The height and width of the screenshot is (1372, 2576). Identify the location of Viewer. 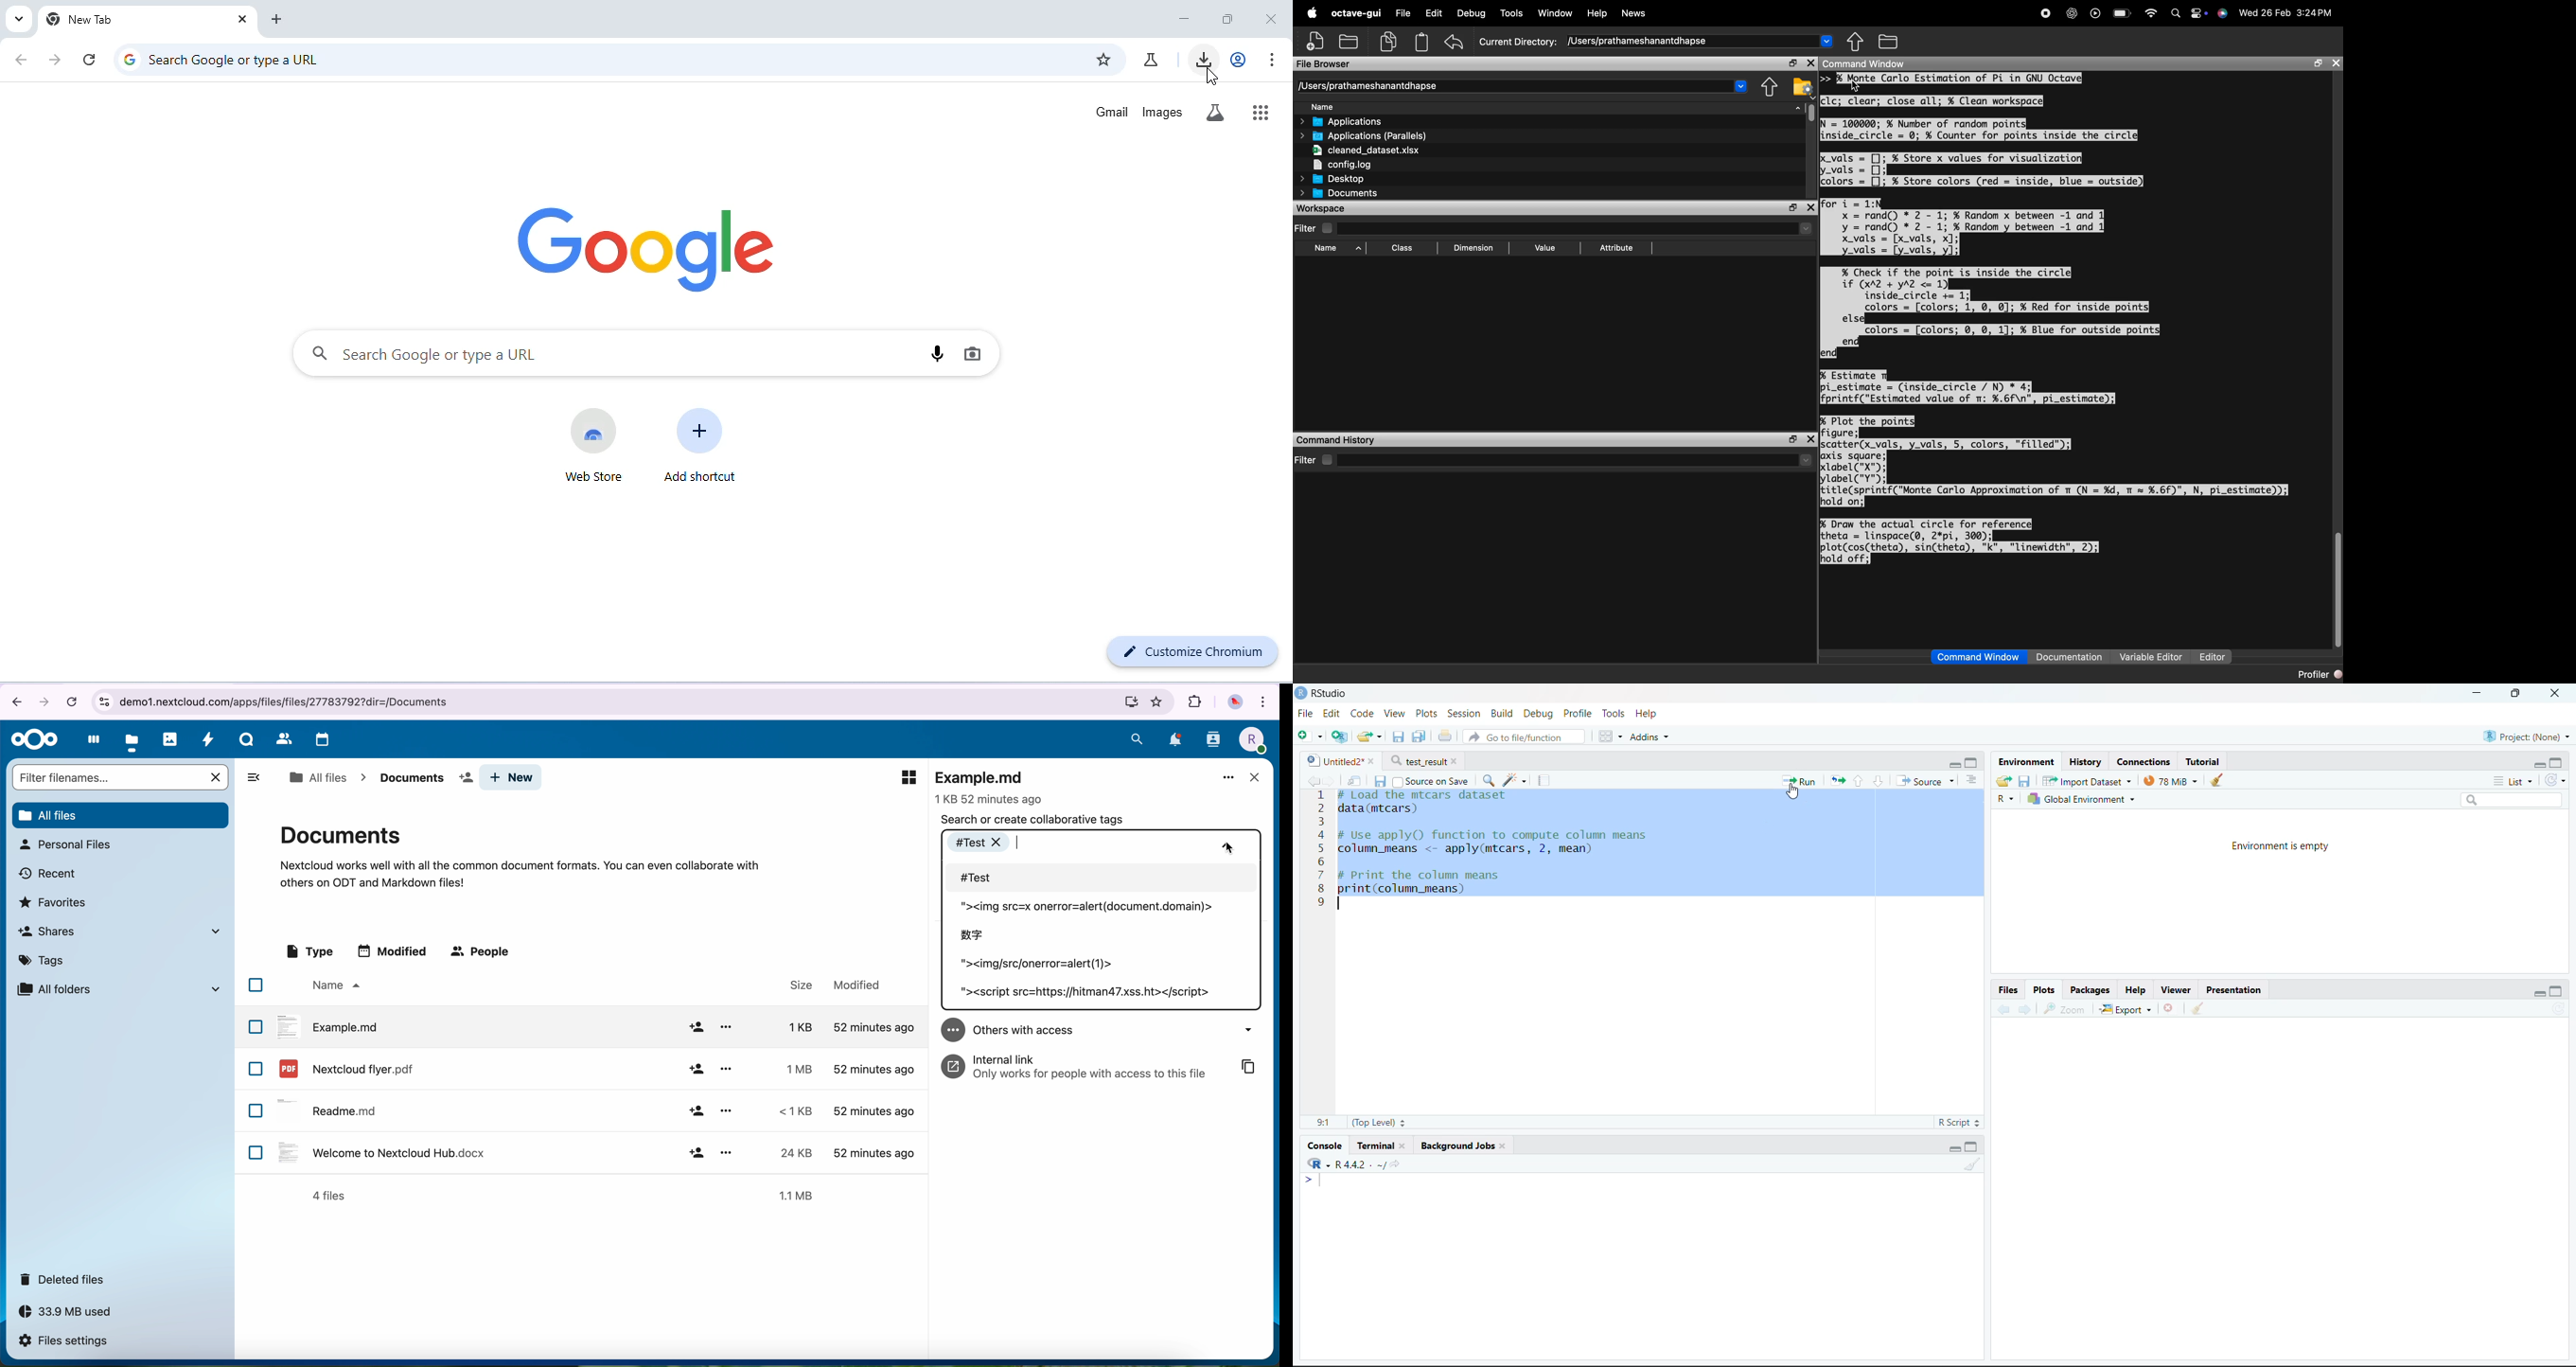
(2175, 986).